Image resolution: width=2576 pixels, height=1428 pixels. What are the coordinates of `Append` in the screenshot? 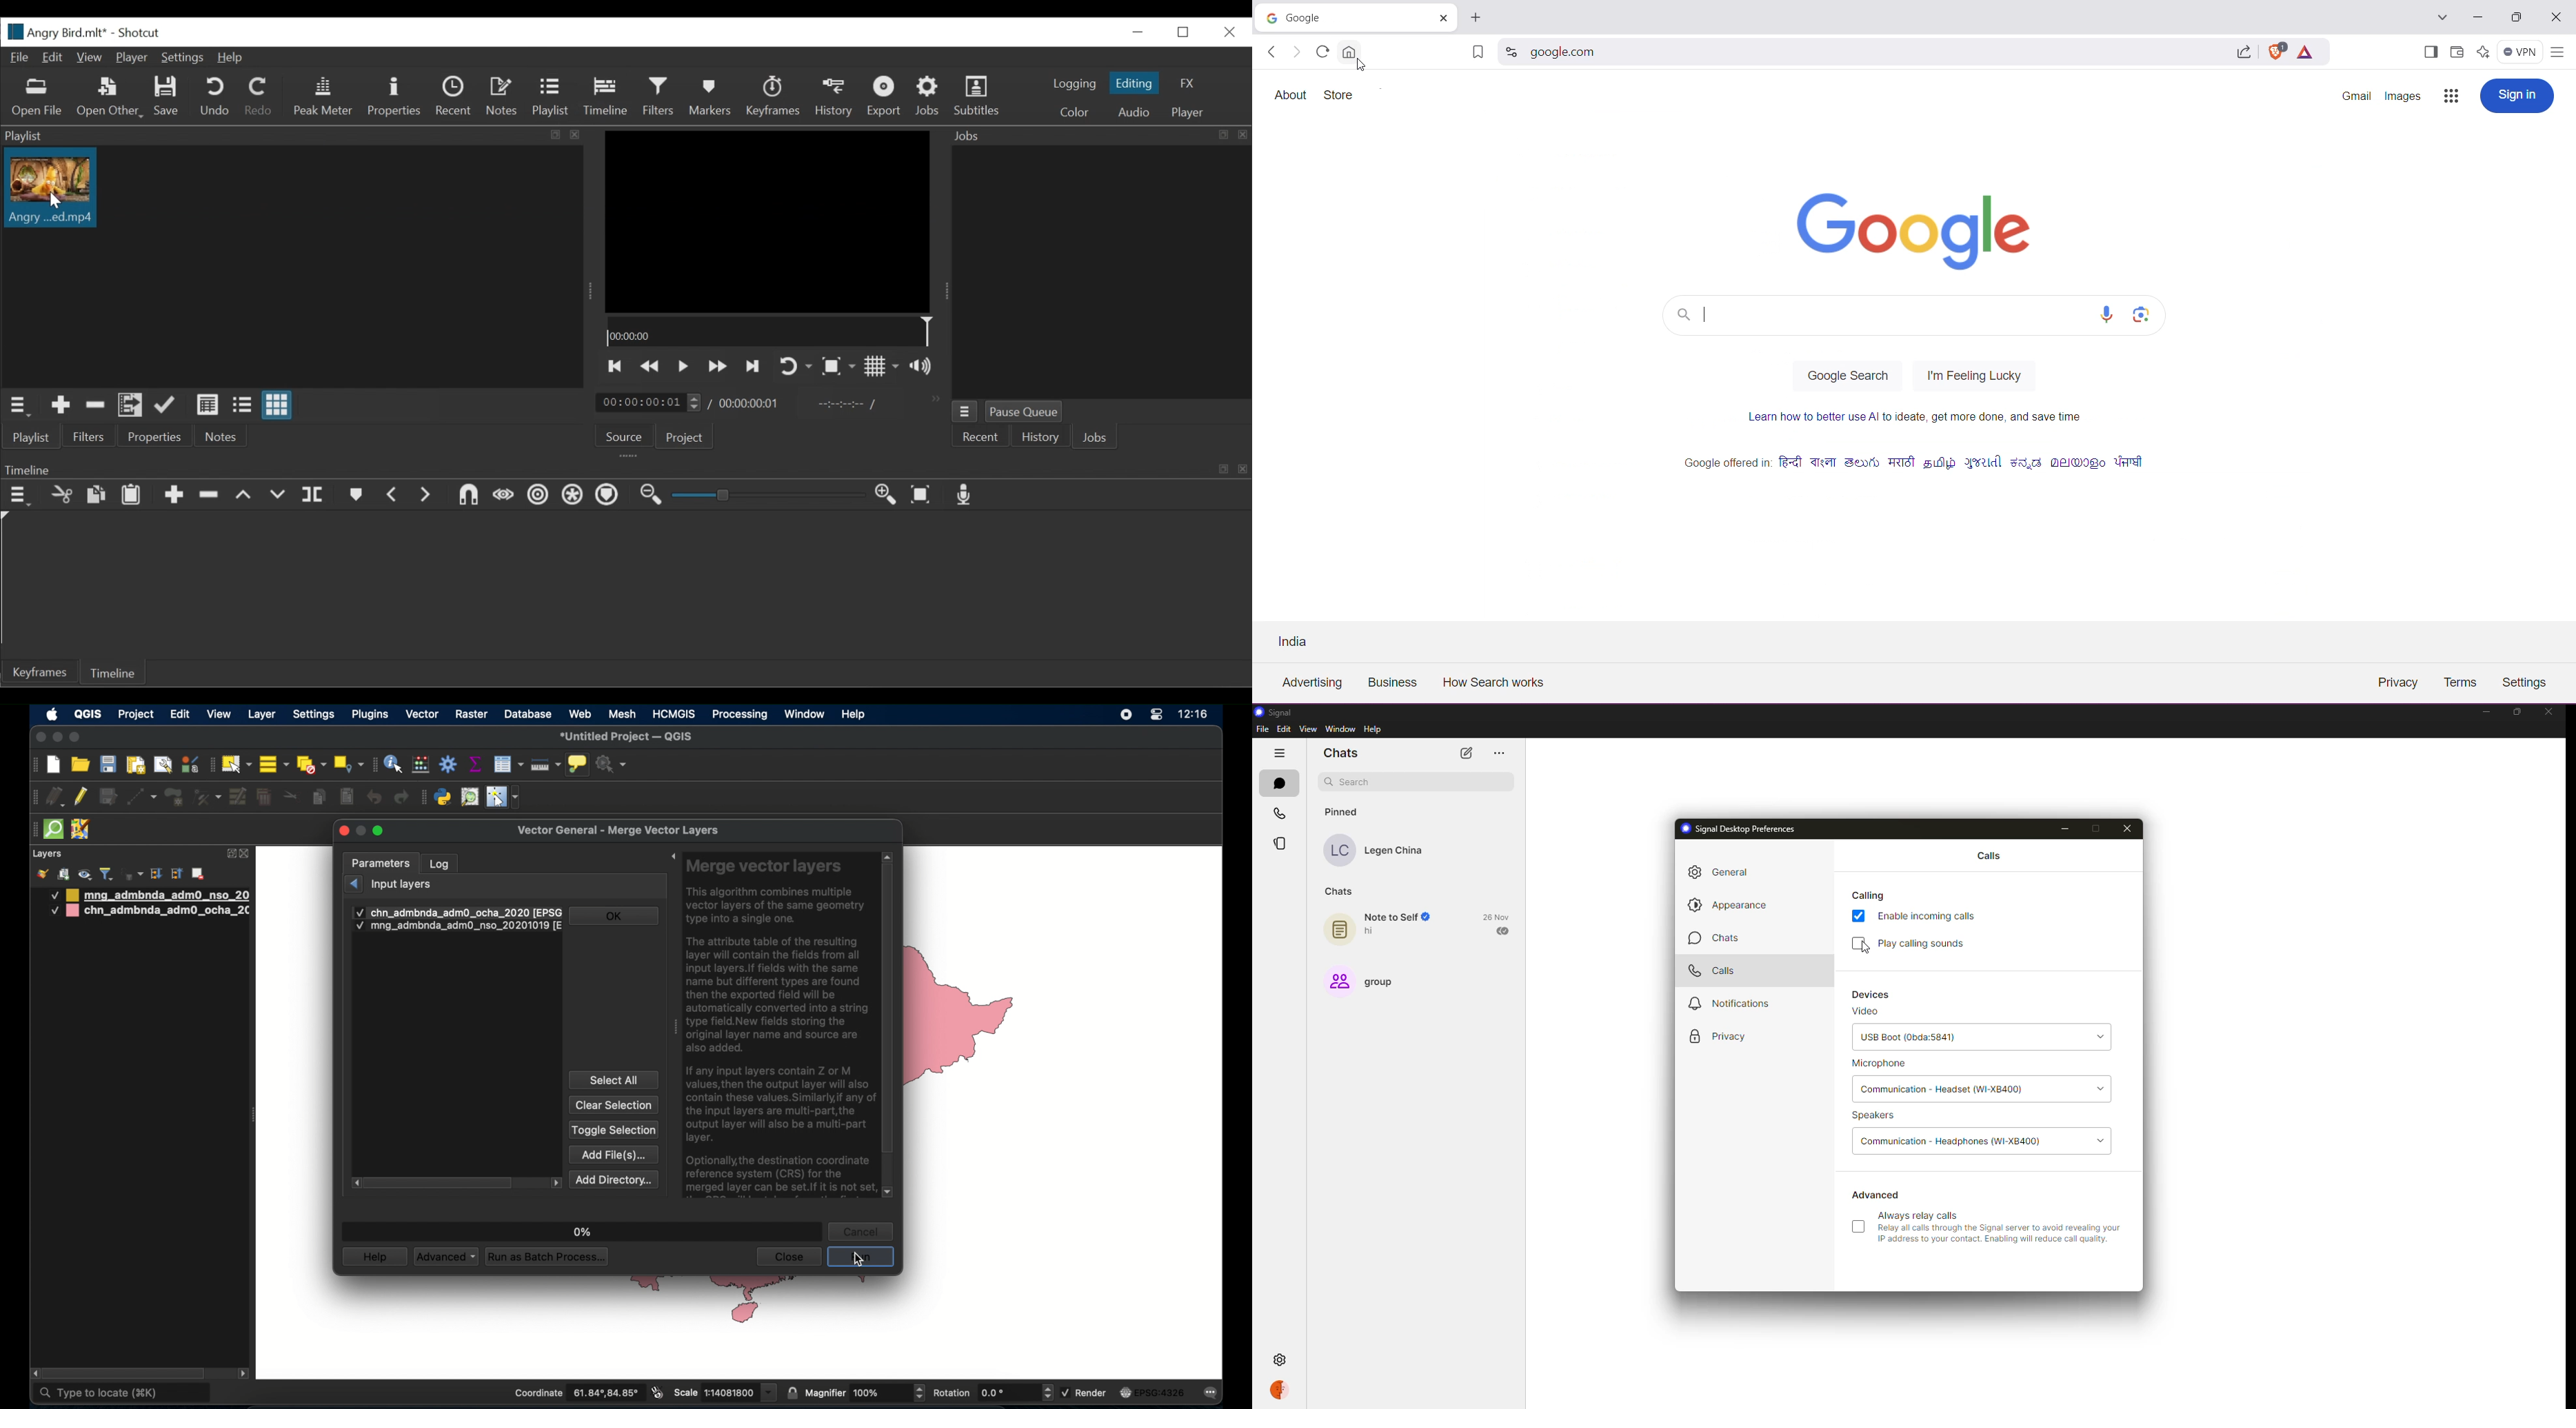 It's located at (167, 406).